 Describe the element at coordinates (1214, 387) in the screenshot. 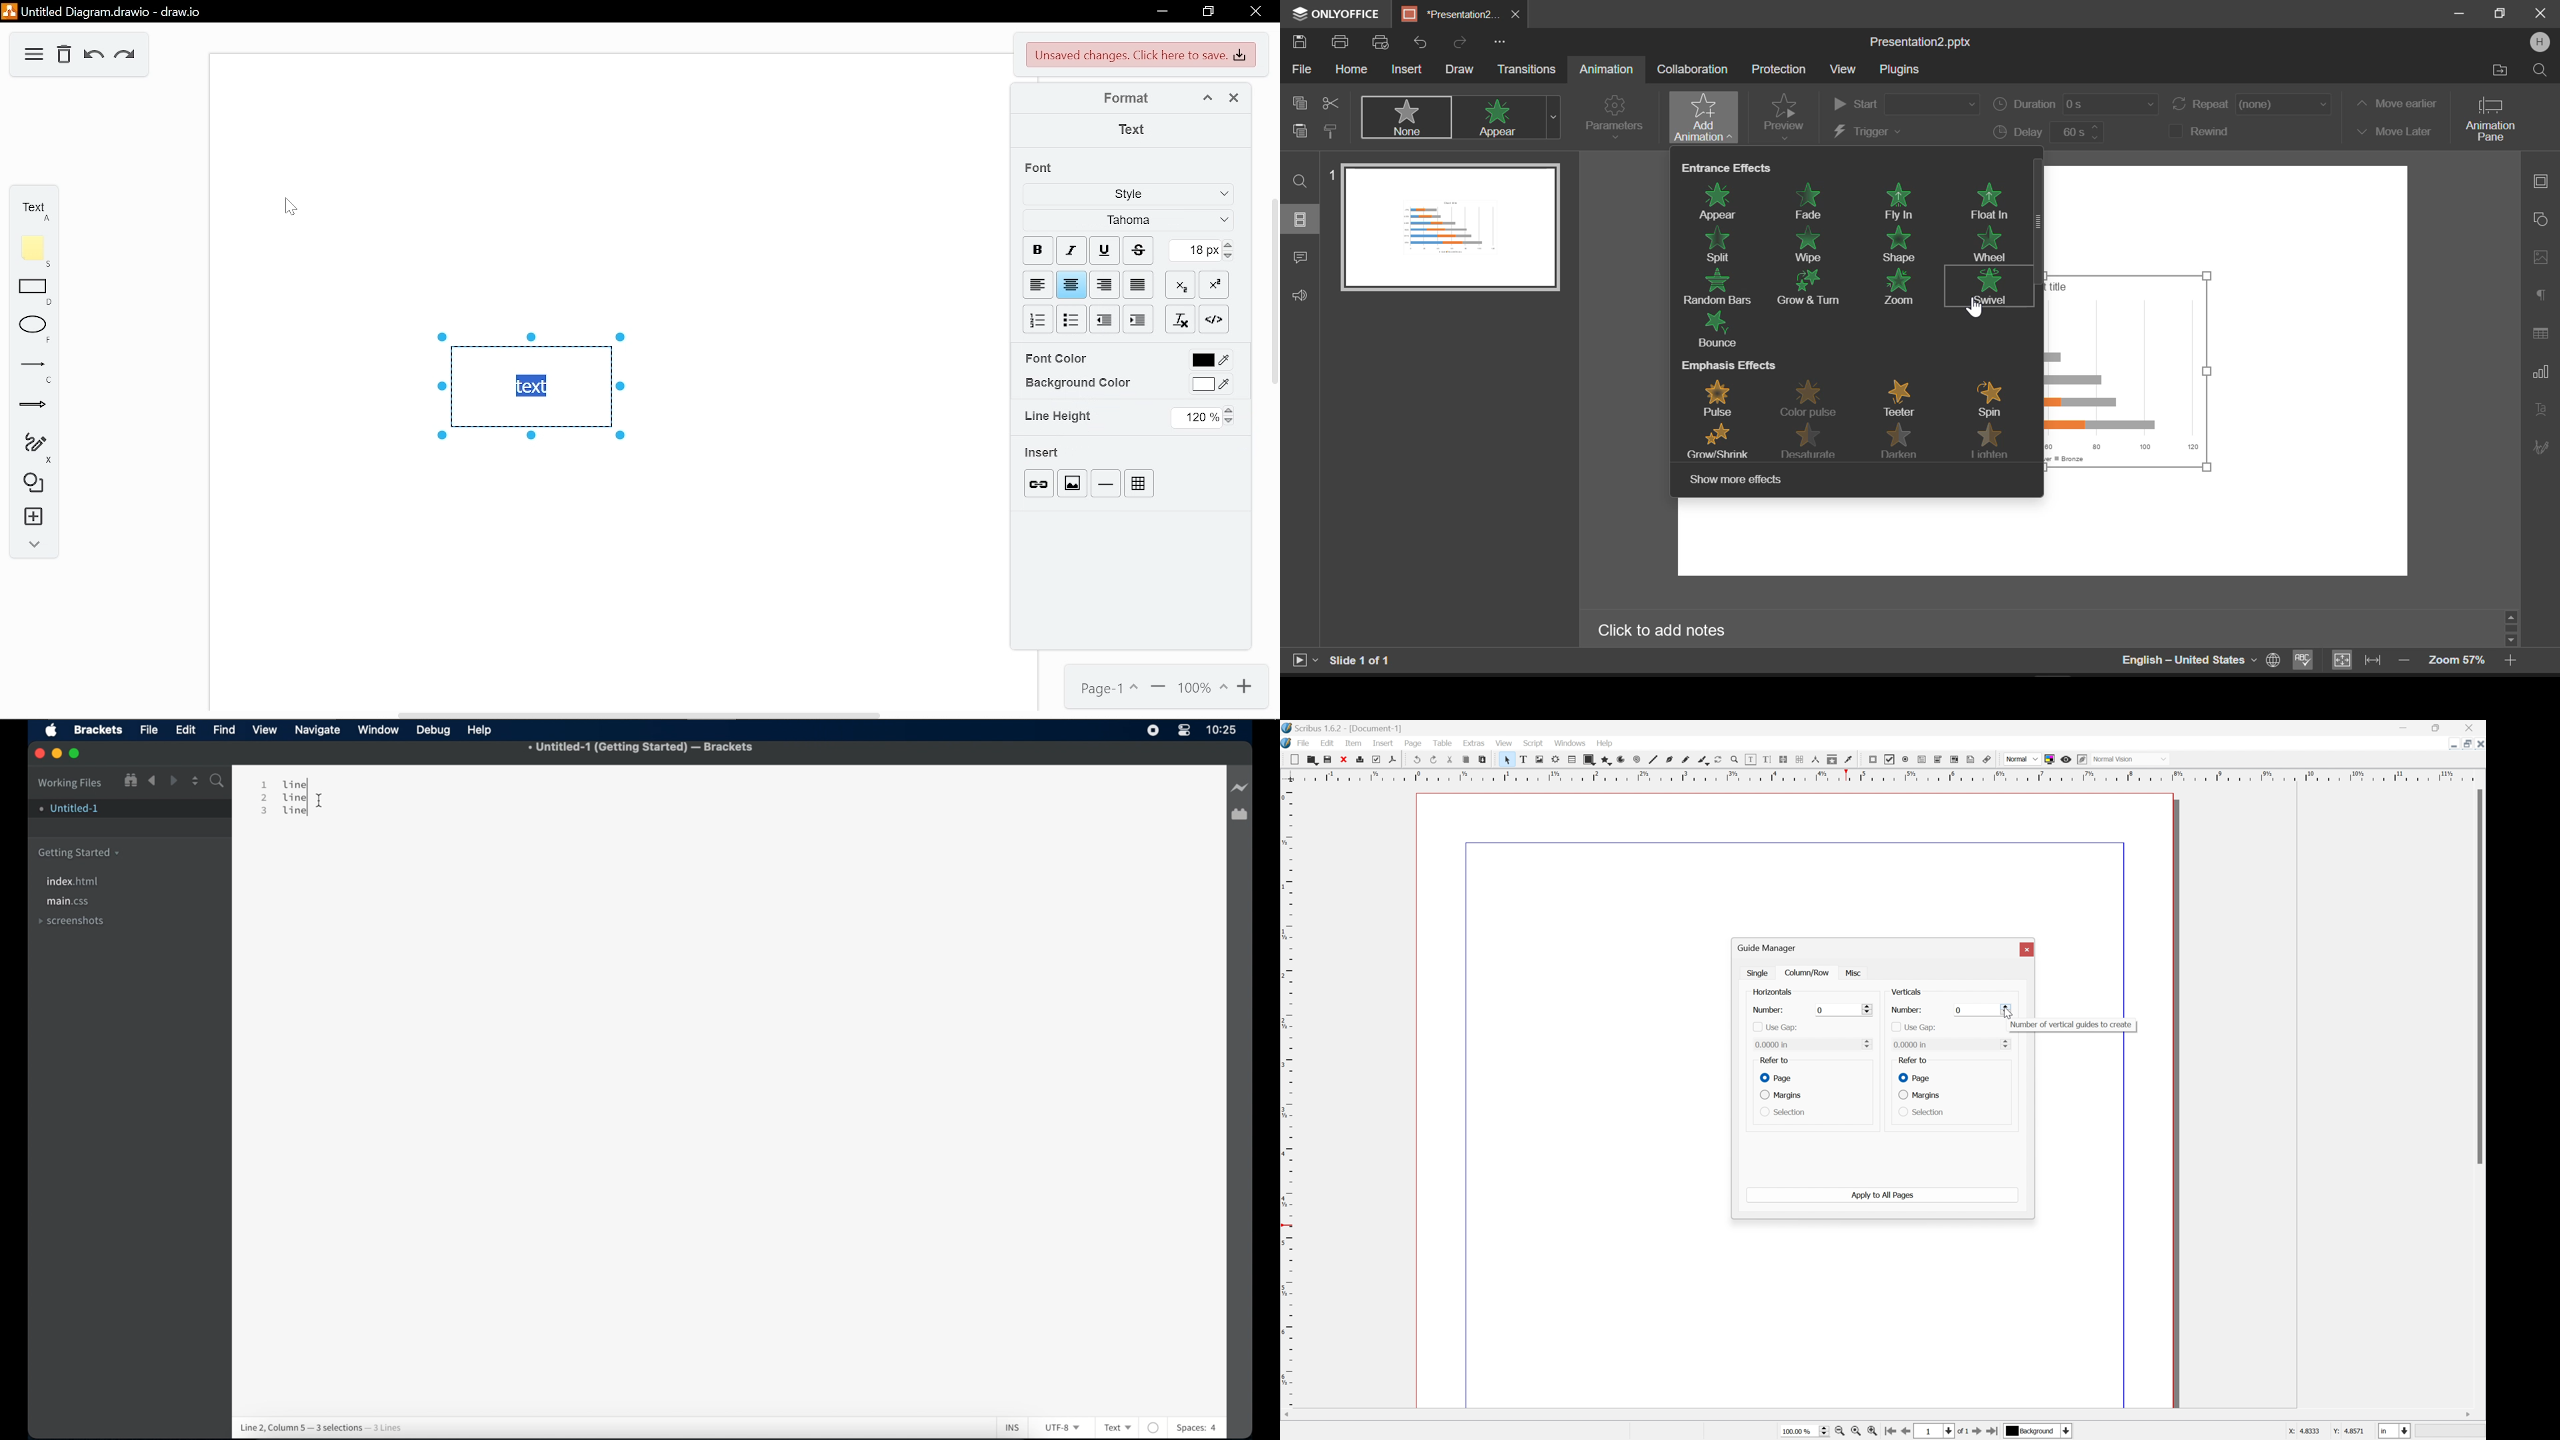

I see `background color` at that location.